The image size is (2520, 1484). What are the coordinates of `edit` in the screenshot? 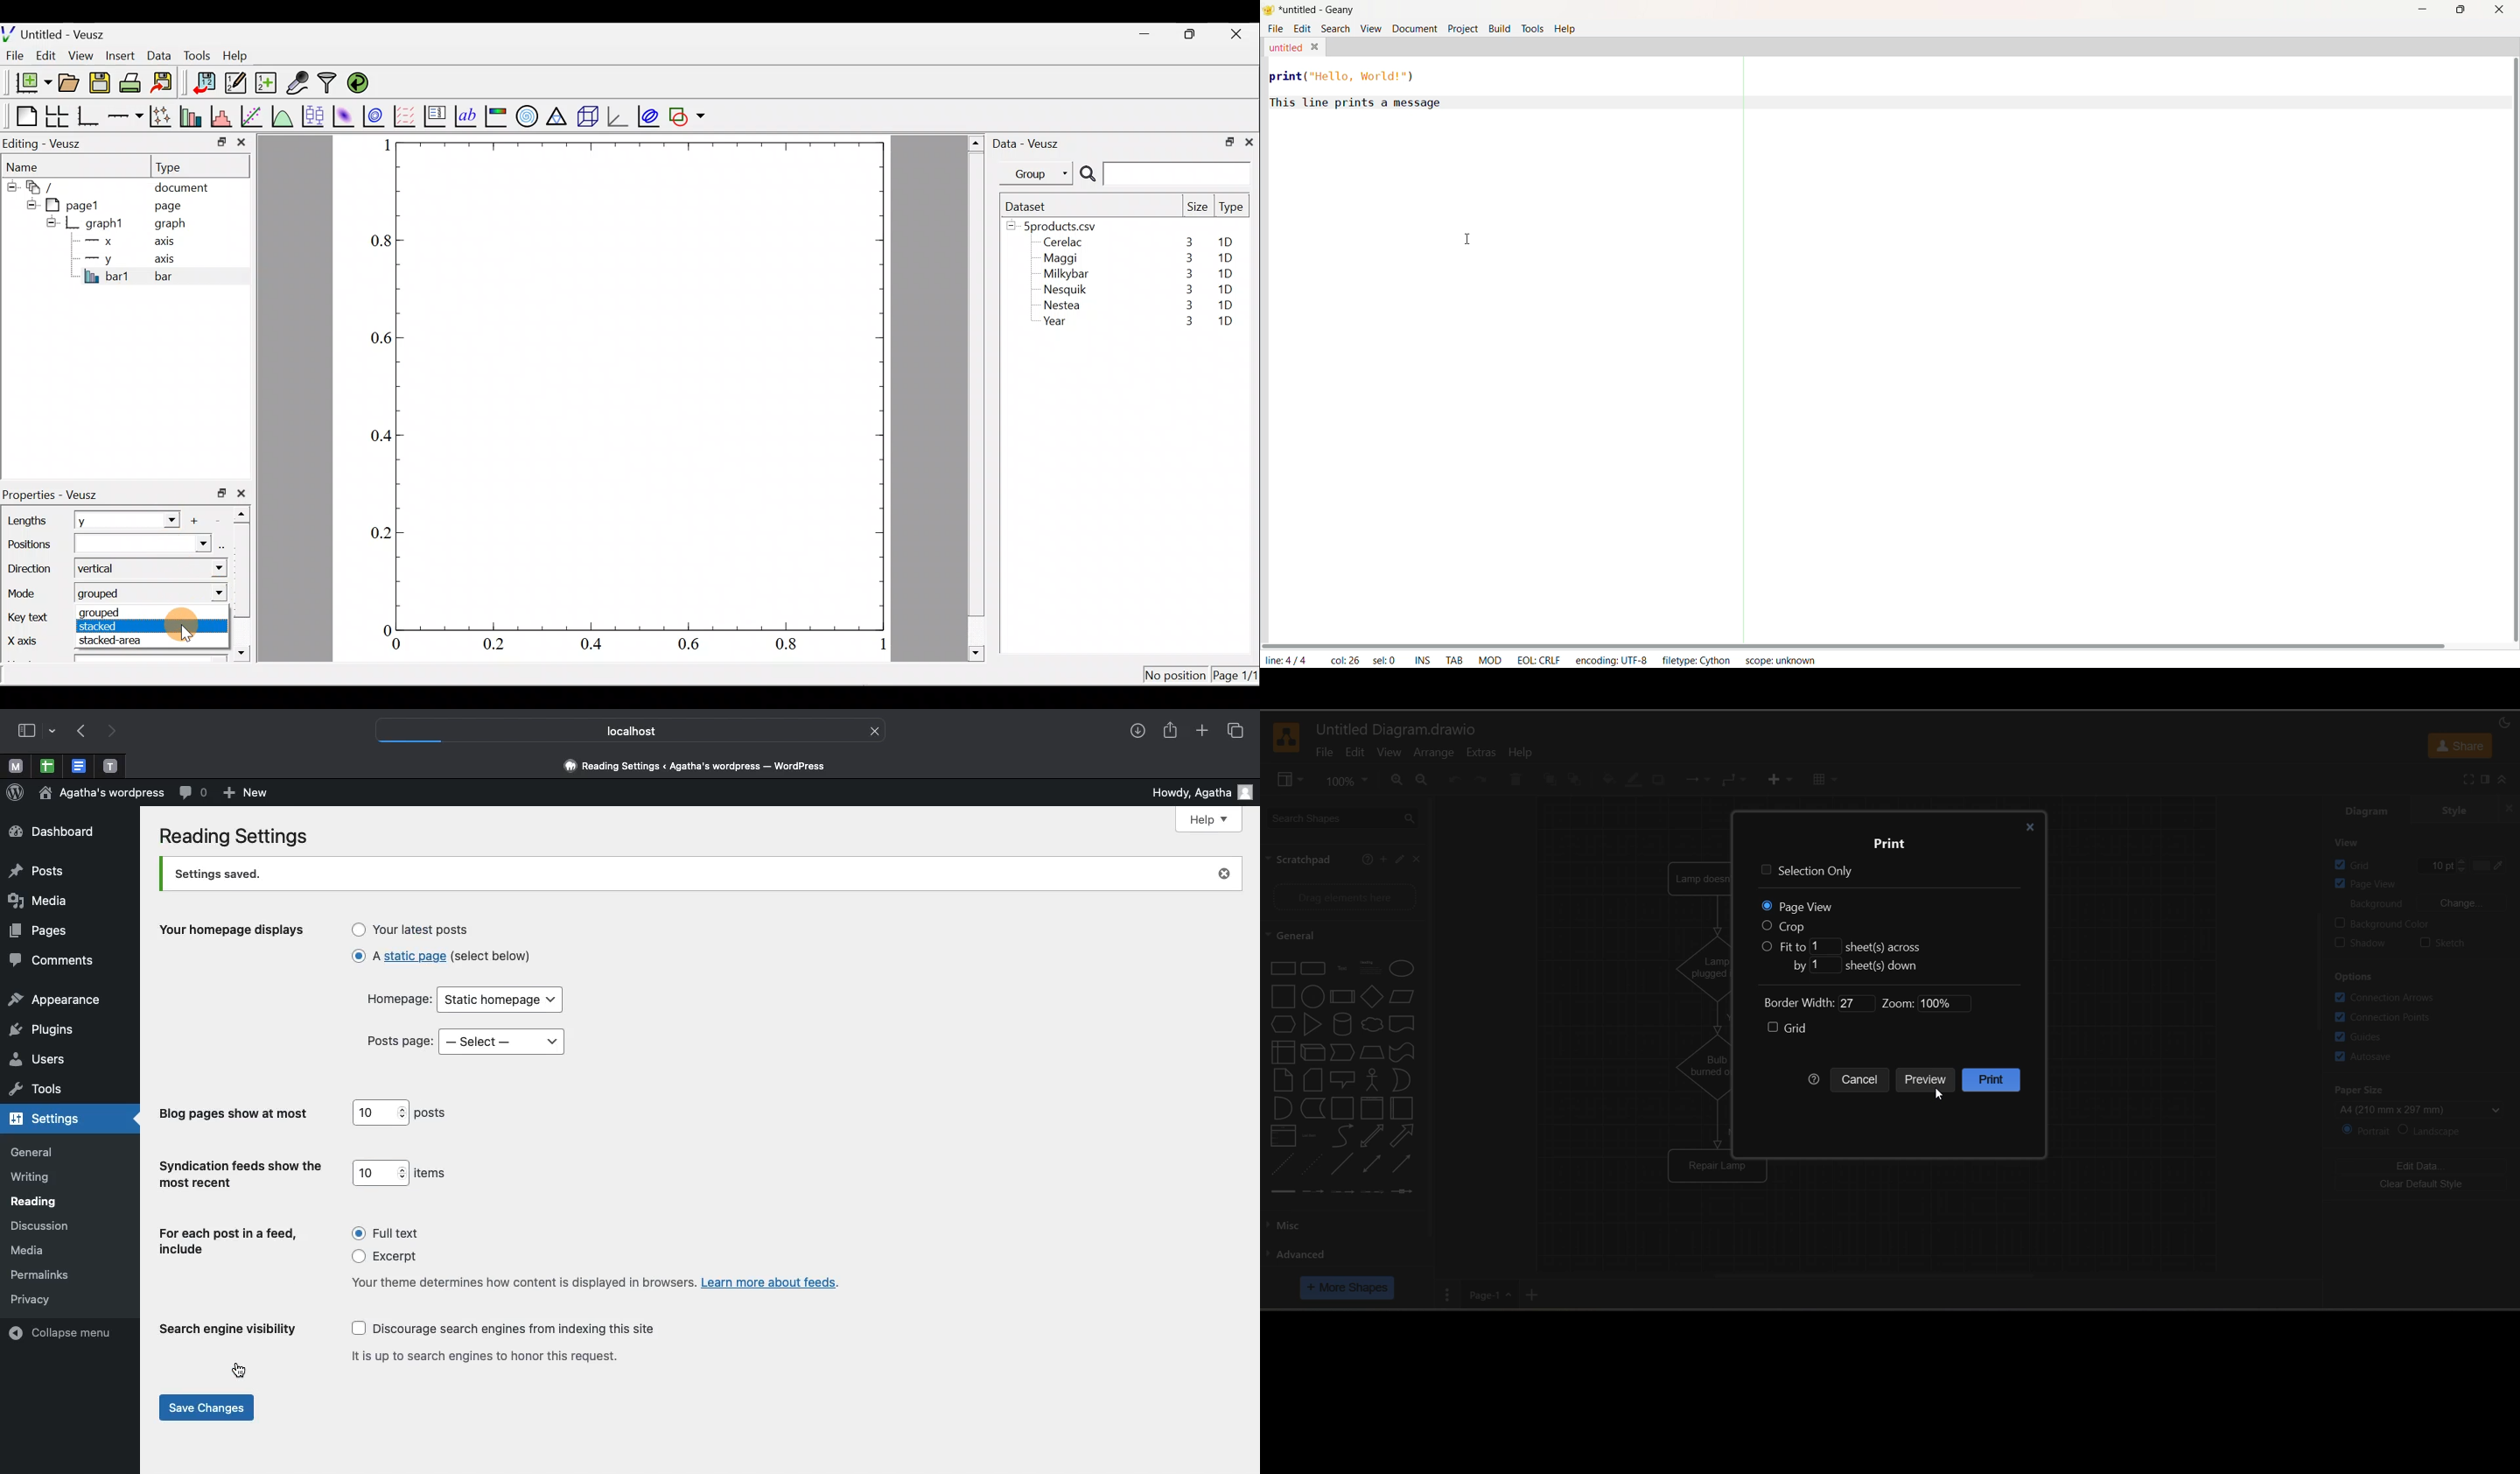 It's located at (1353, 754).